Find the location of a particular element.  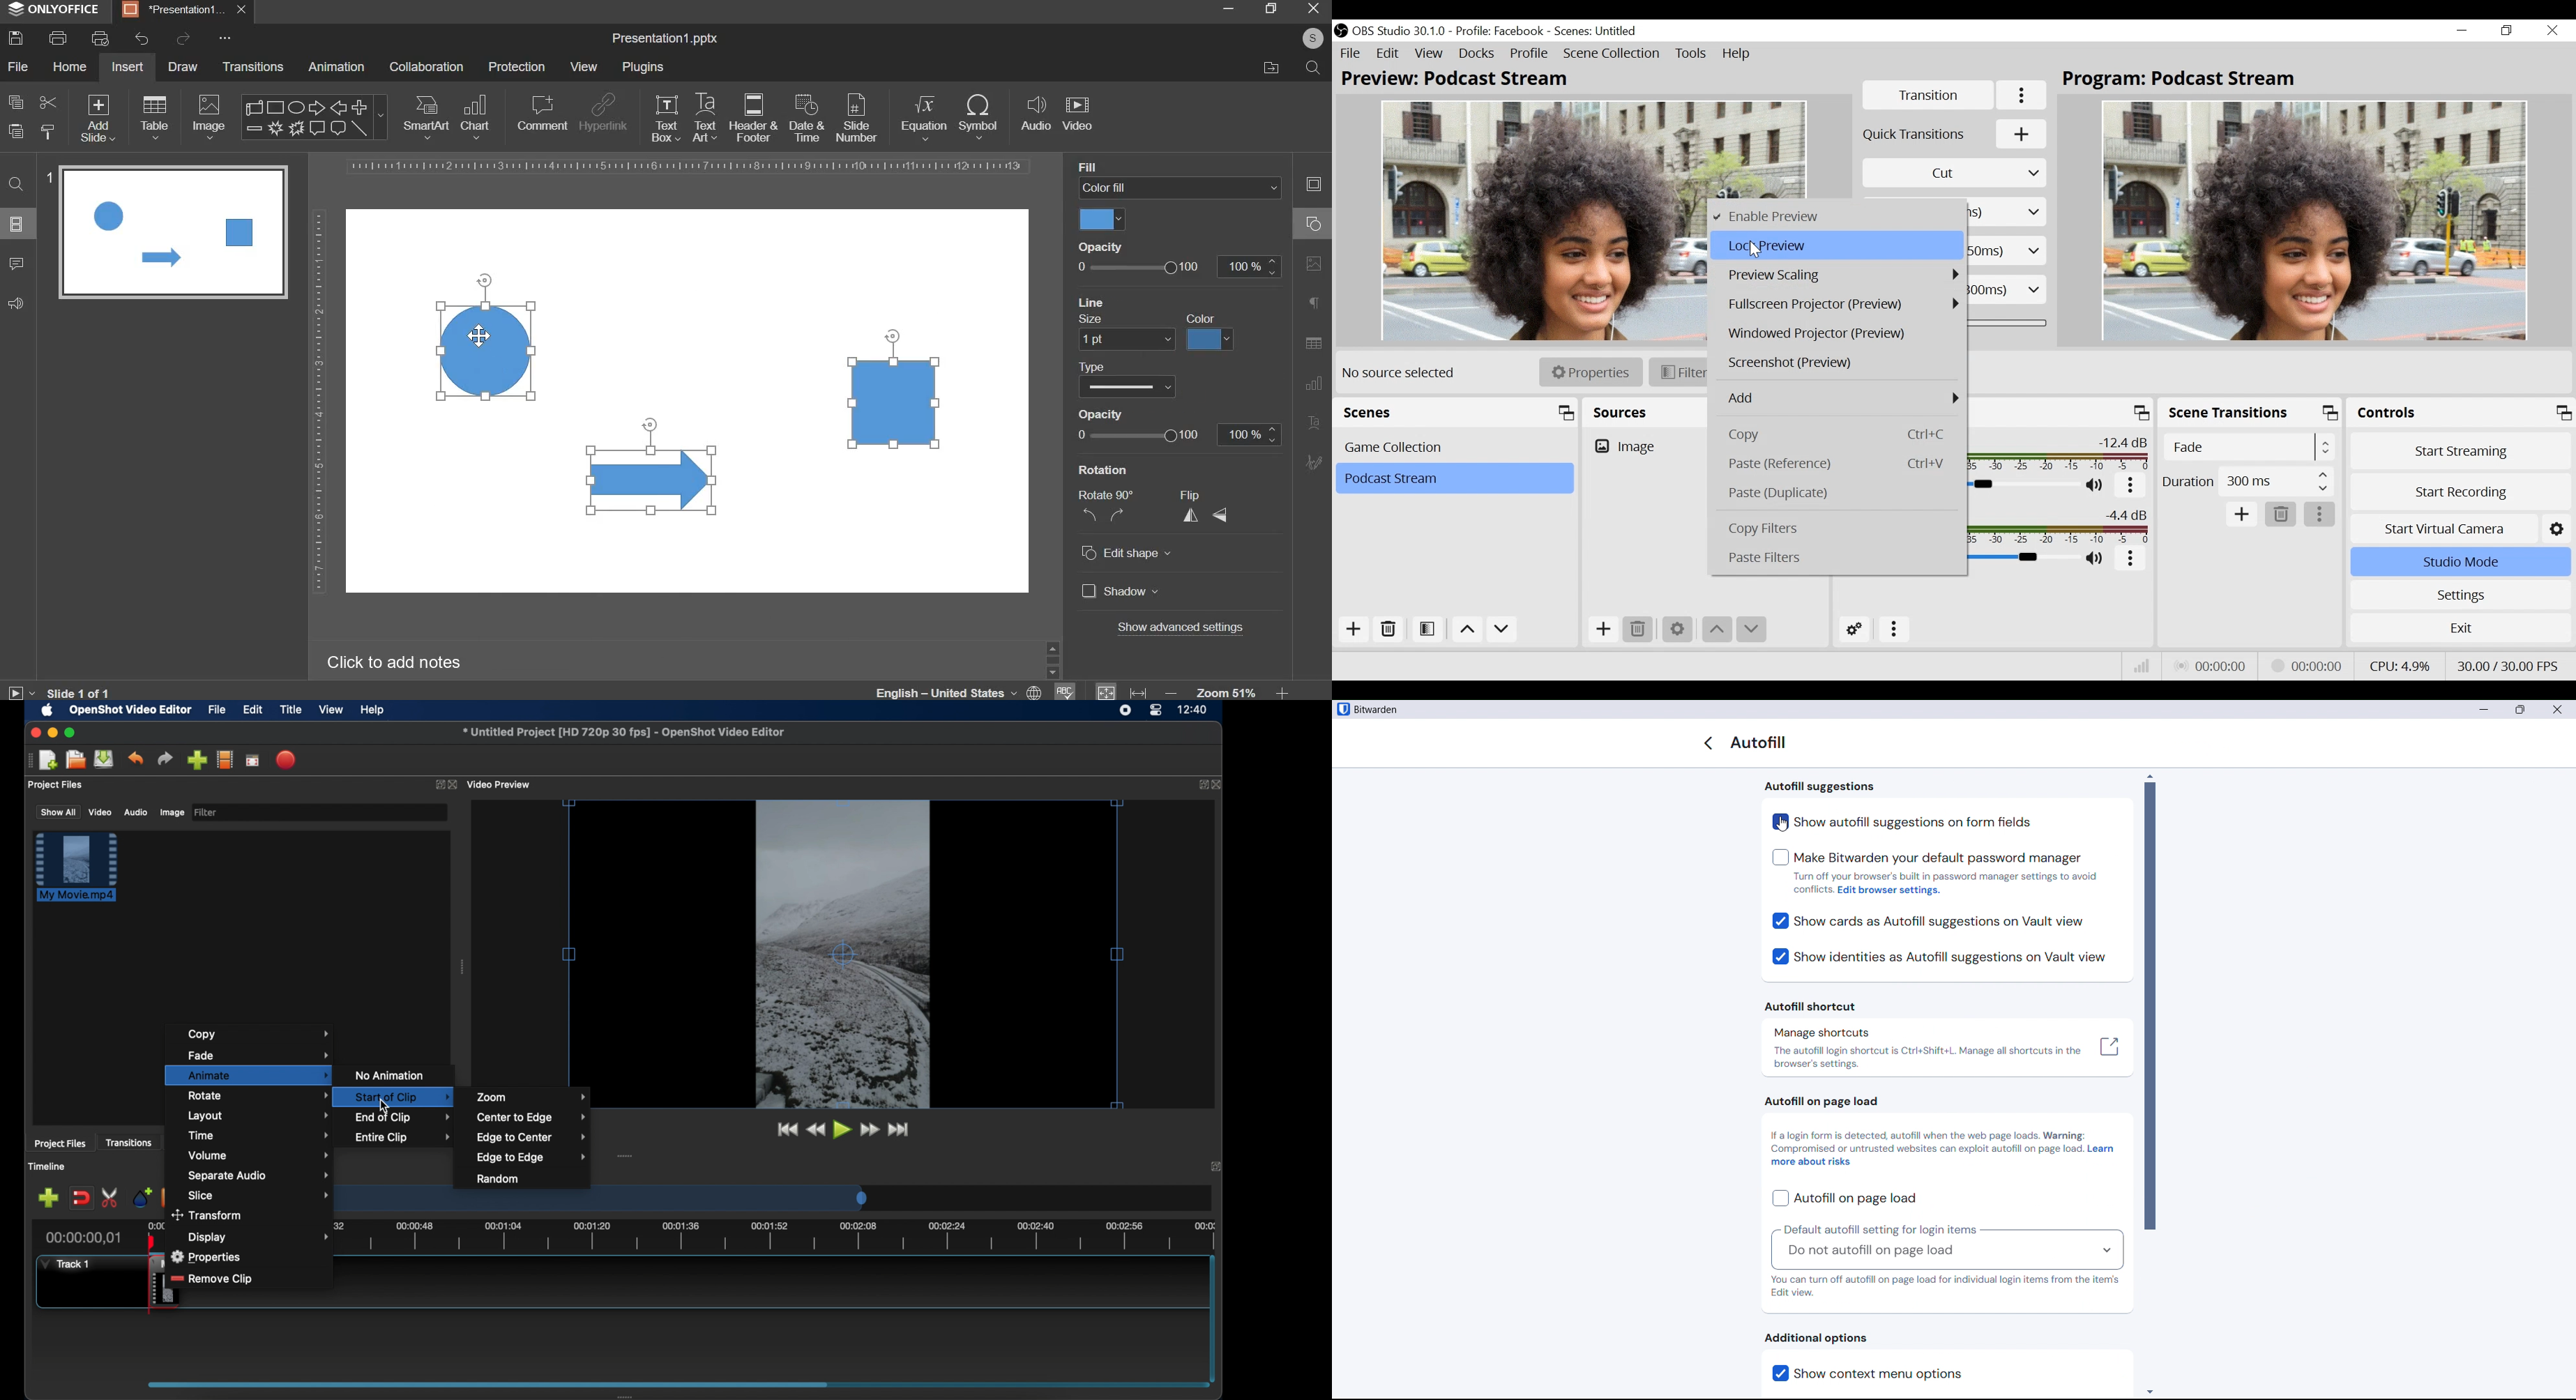

opacity is located at coordinates (1175, 434).